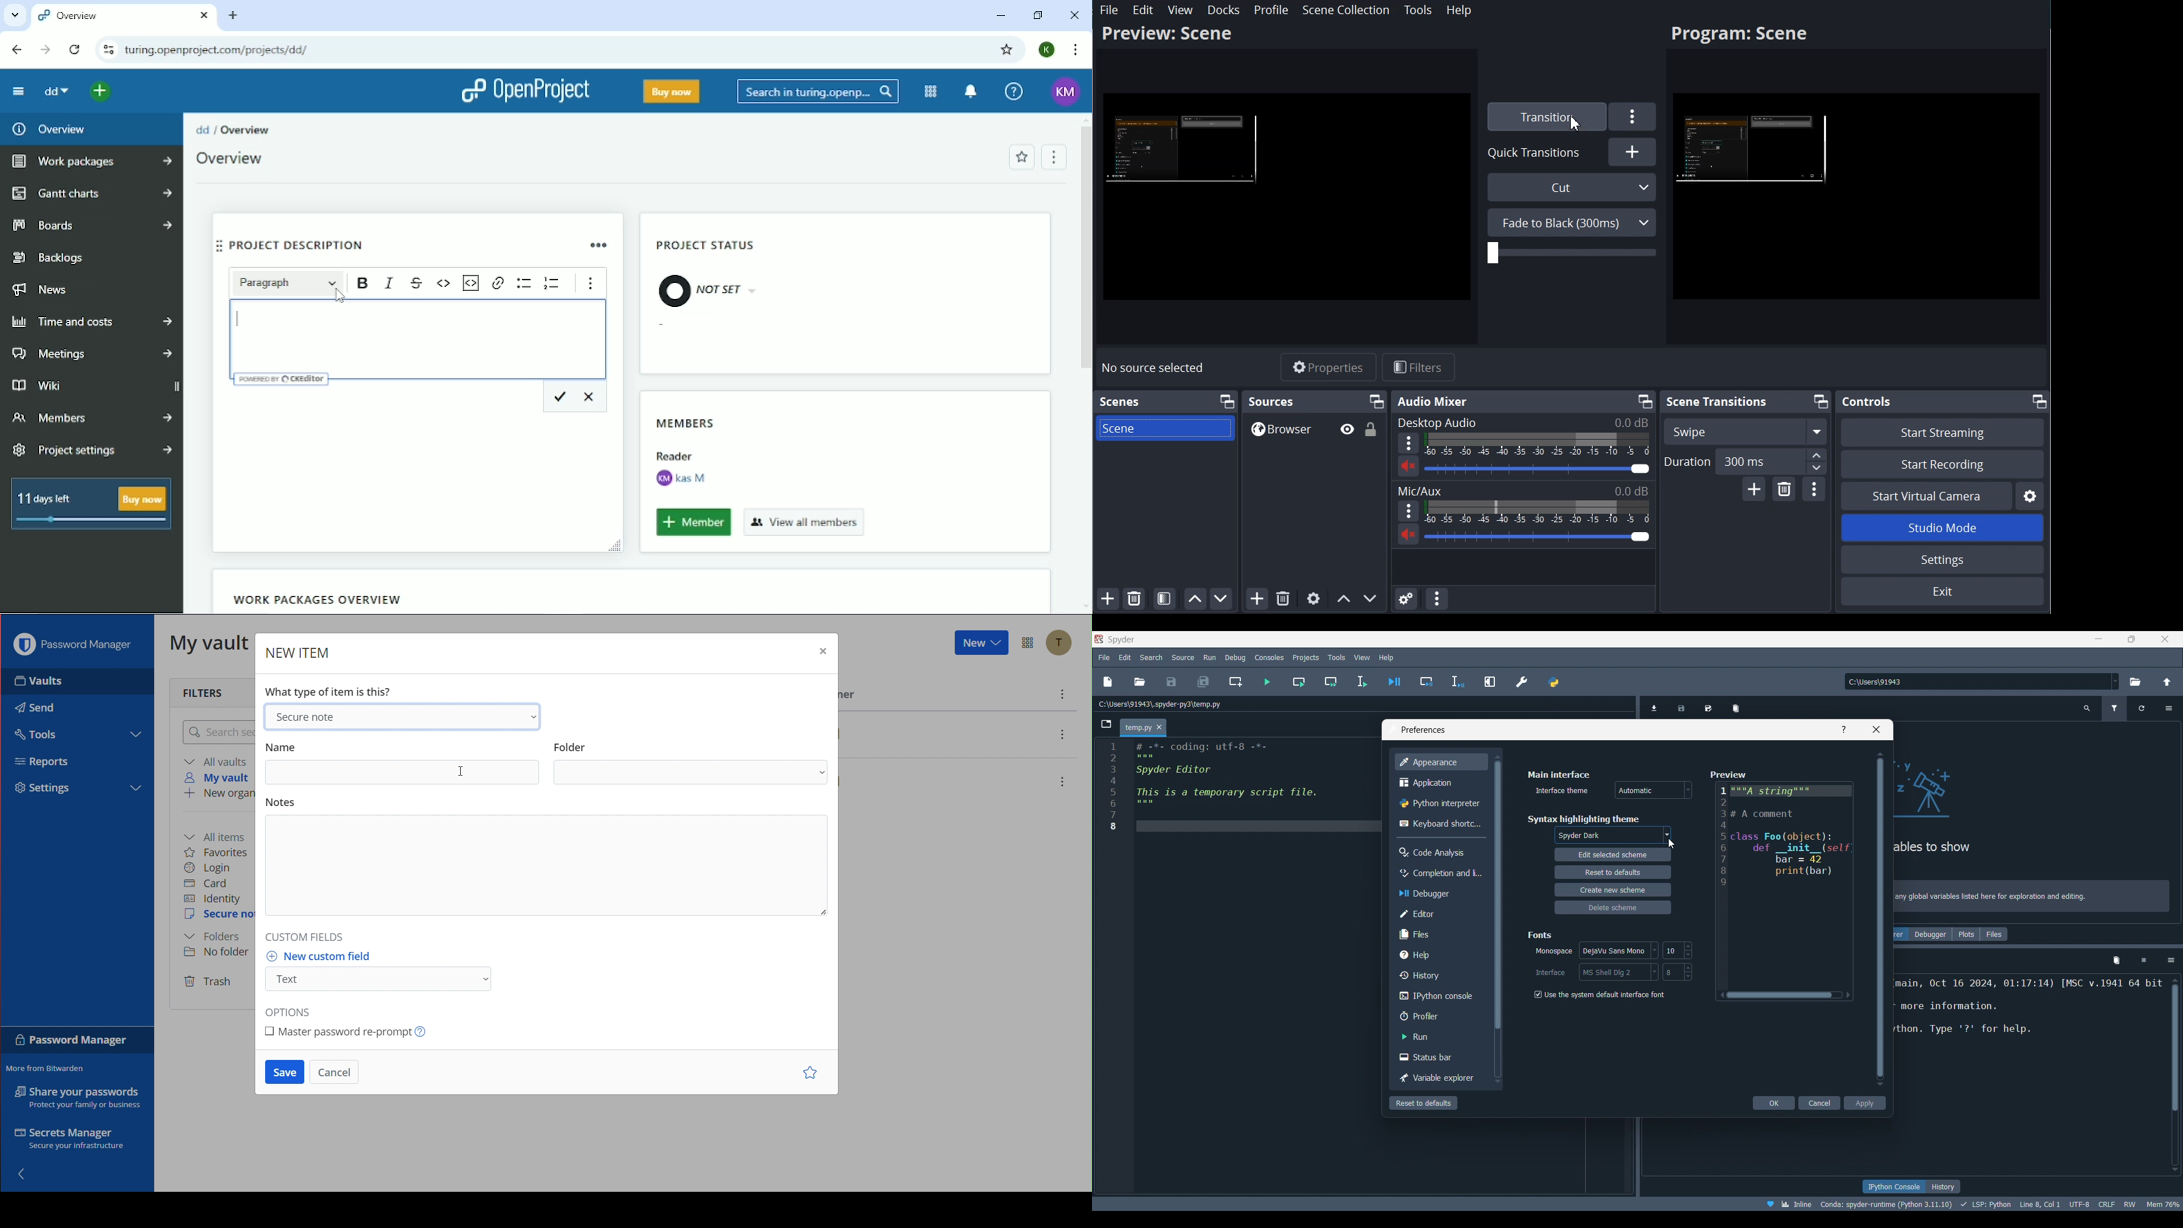 The width and height of the screenshot is (2184, 1232). I want to click on Studio Mode, so click(1942, 527).